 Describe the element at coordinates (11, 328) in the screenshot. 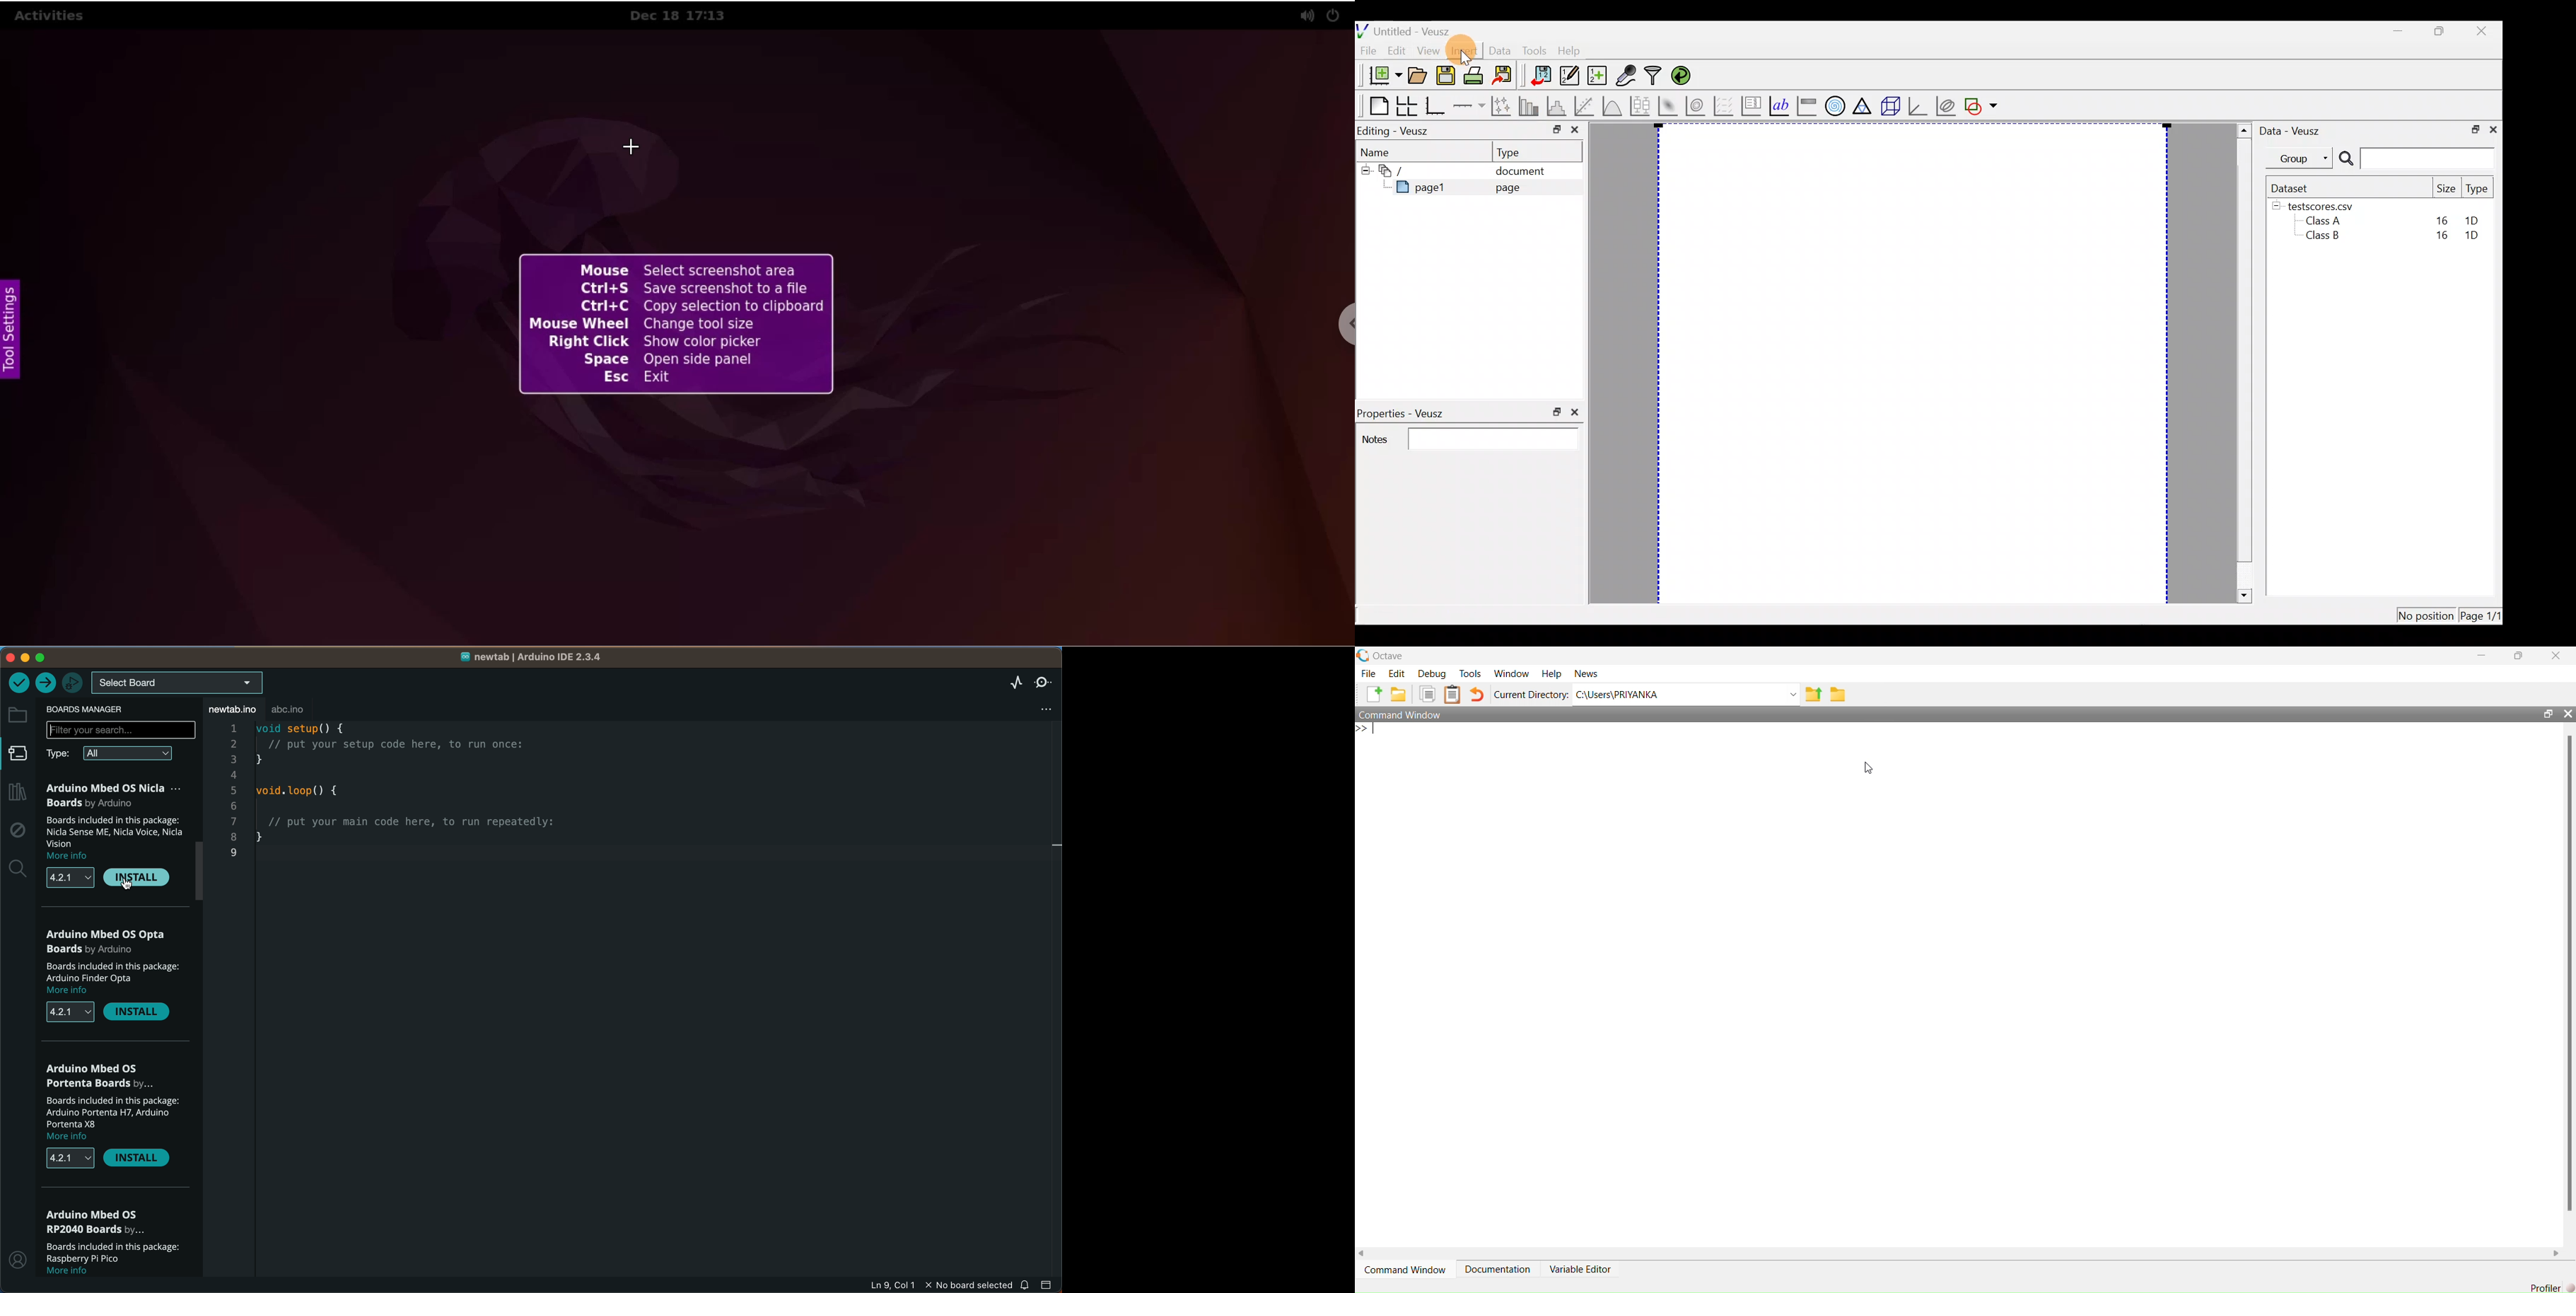

I see `settings` at that location.